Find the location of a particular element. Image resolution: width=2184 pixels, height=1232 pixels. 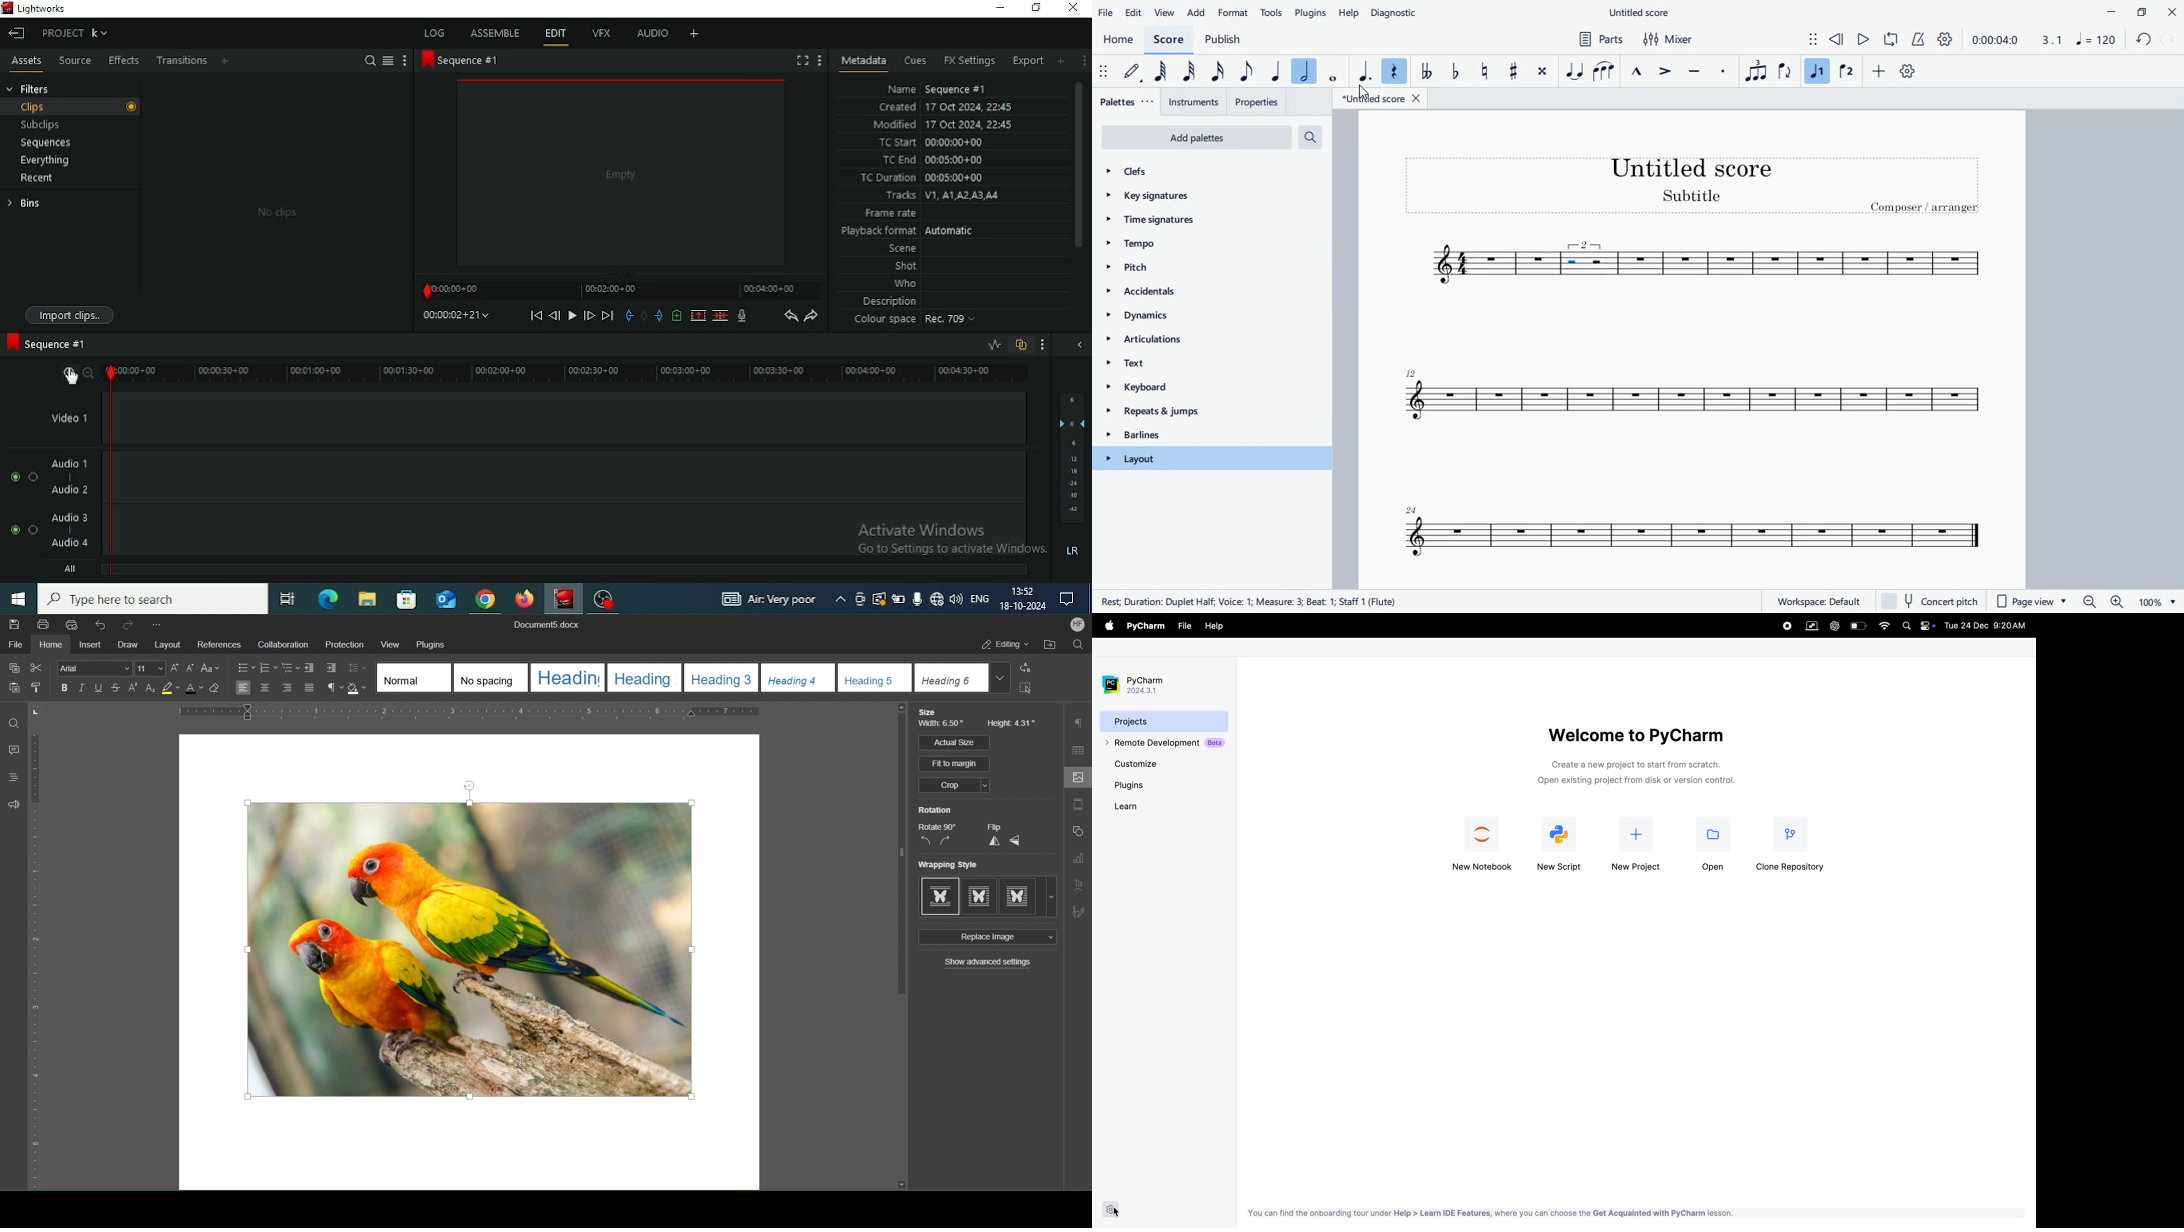

Flip is located at coordinates (994, 827).